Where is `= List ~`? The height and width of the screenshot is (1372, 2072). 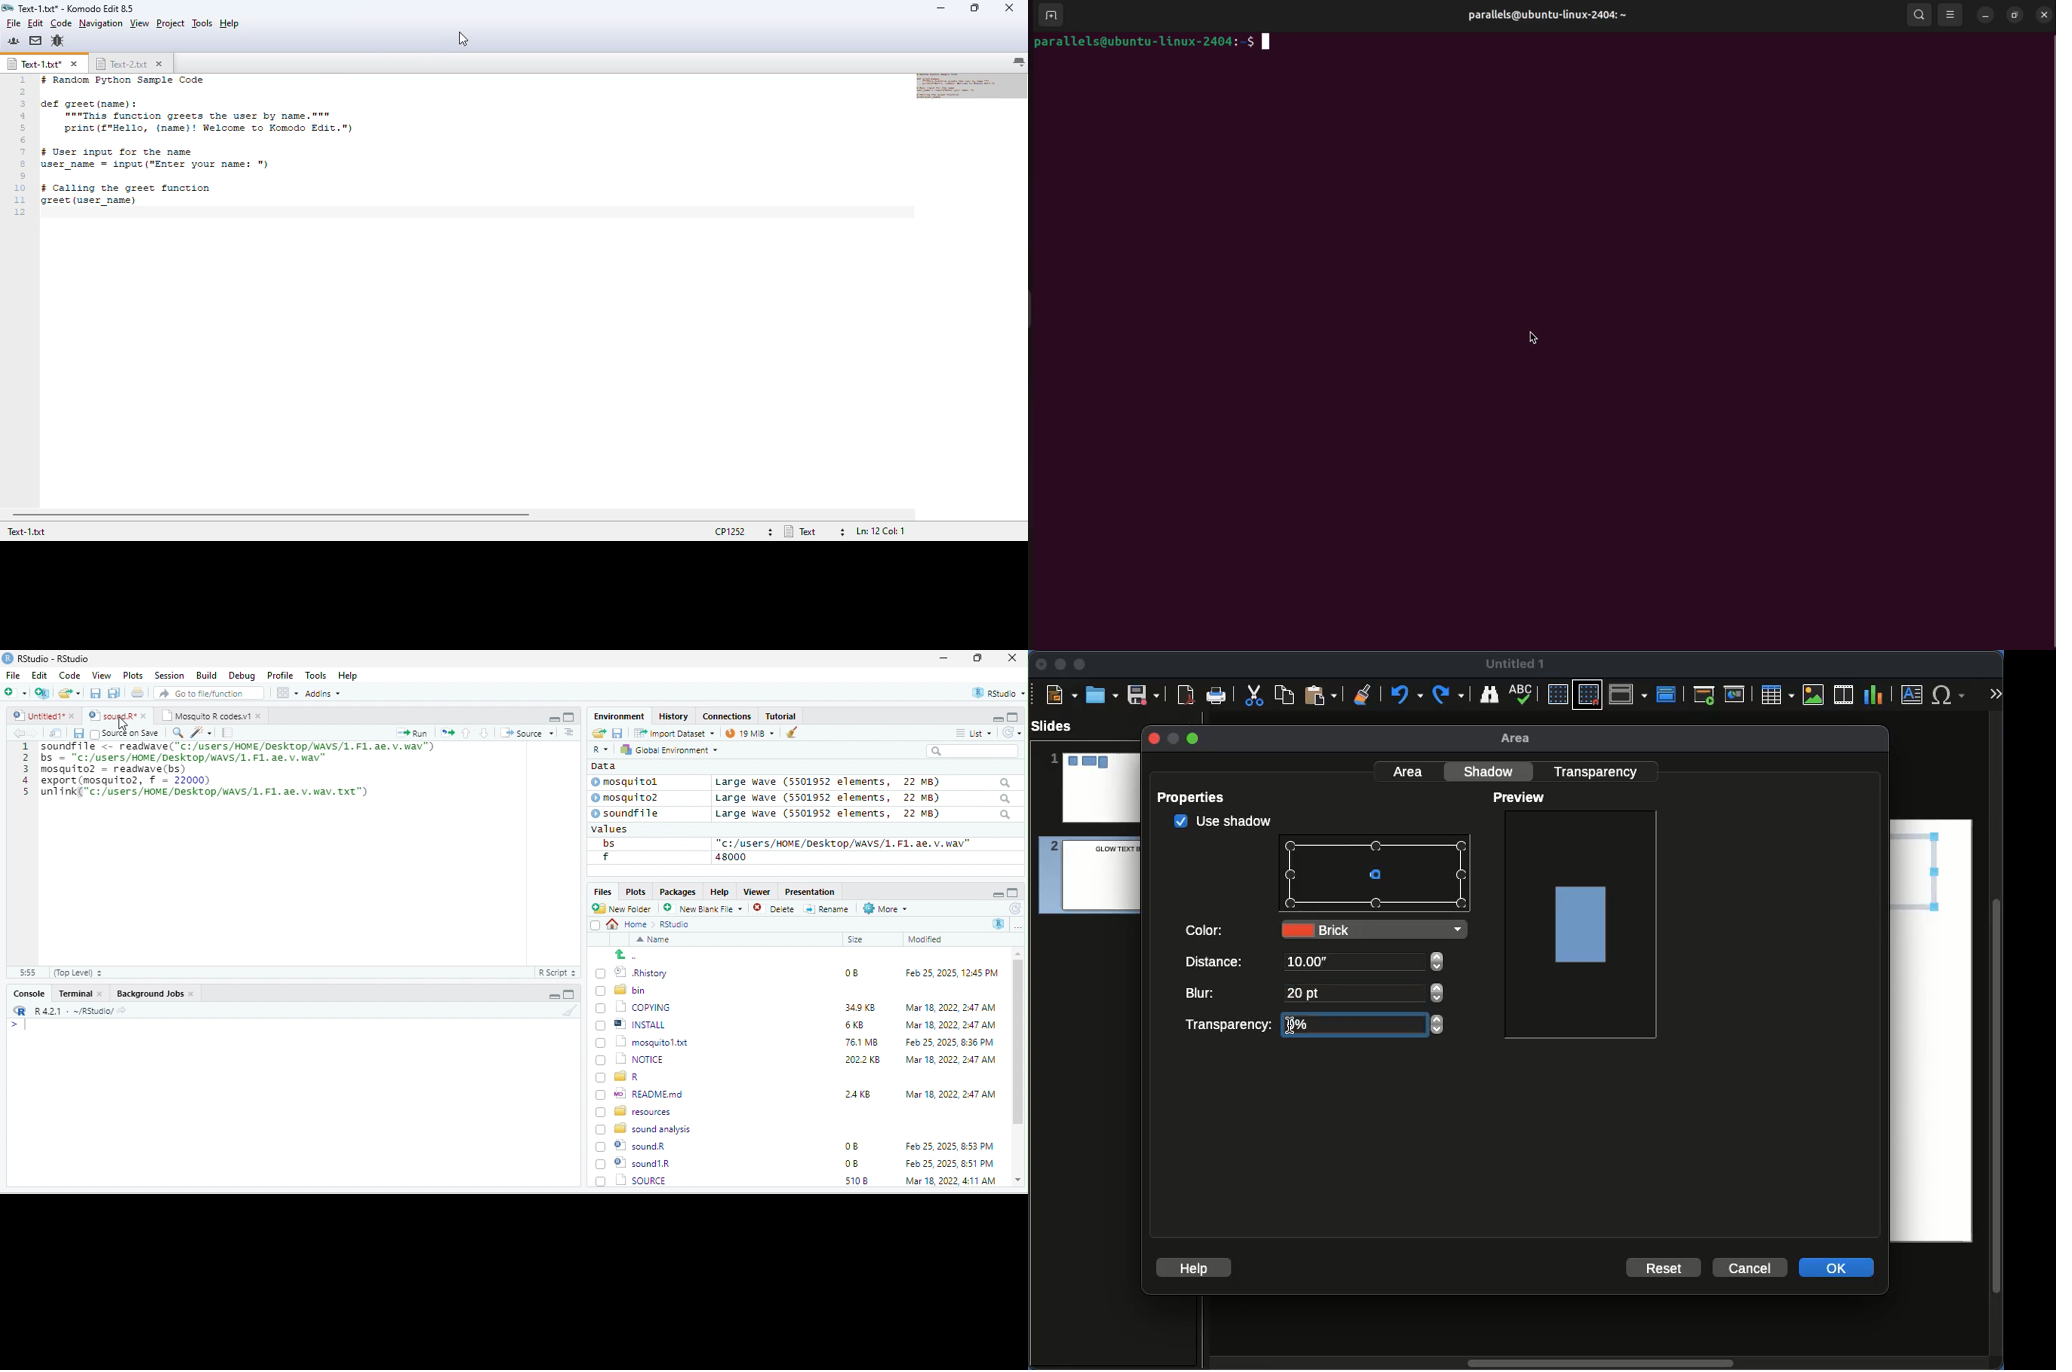
= List ~ is located at coordinates (971, 733).